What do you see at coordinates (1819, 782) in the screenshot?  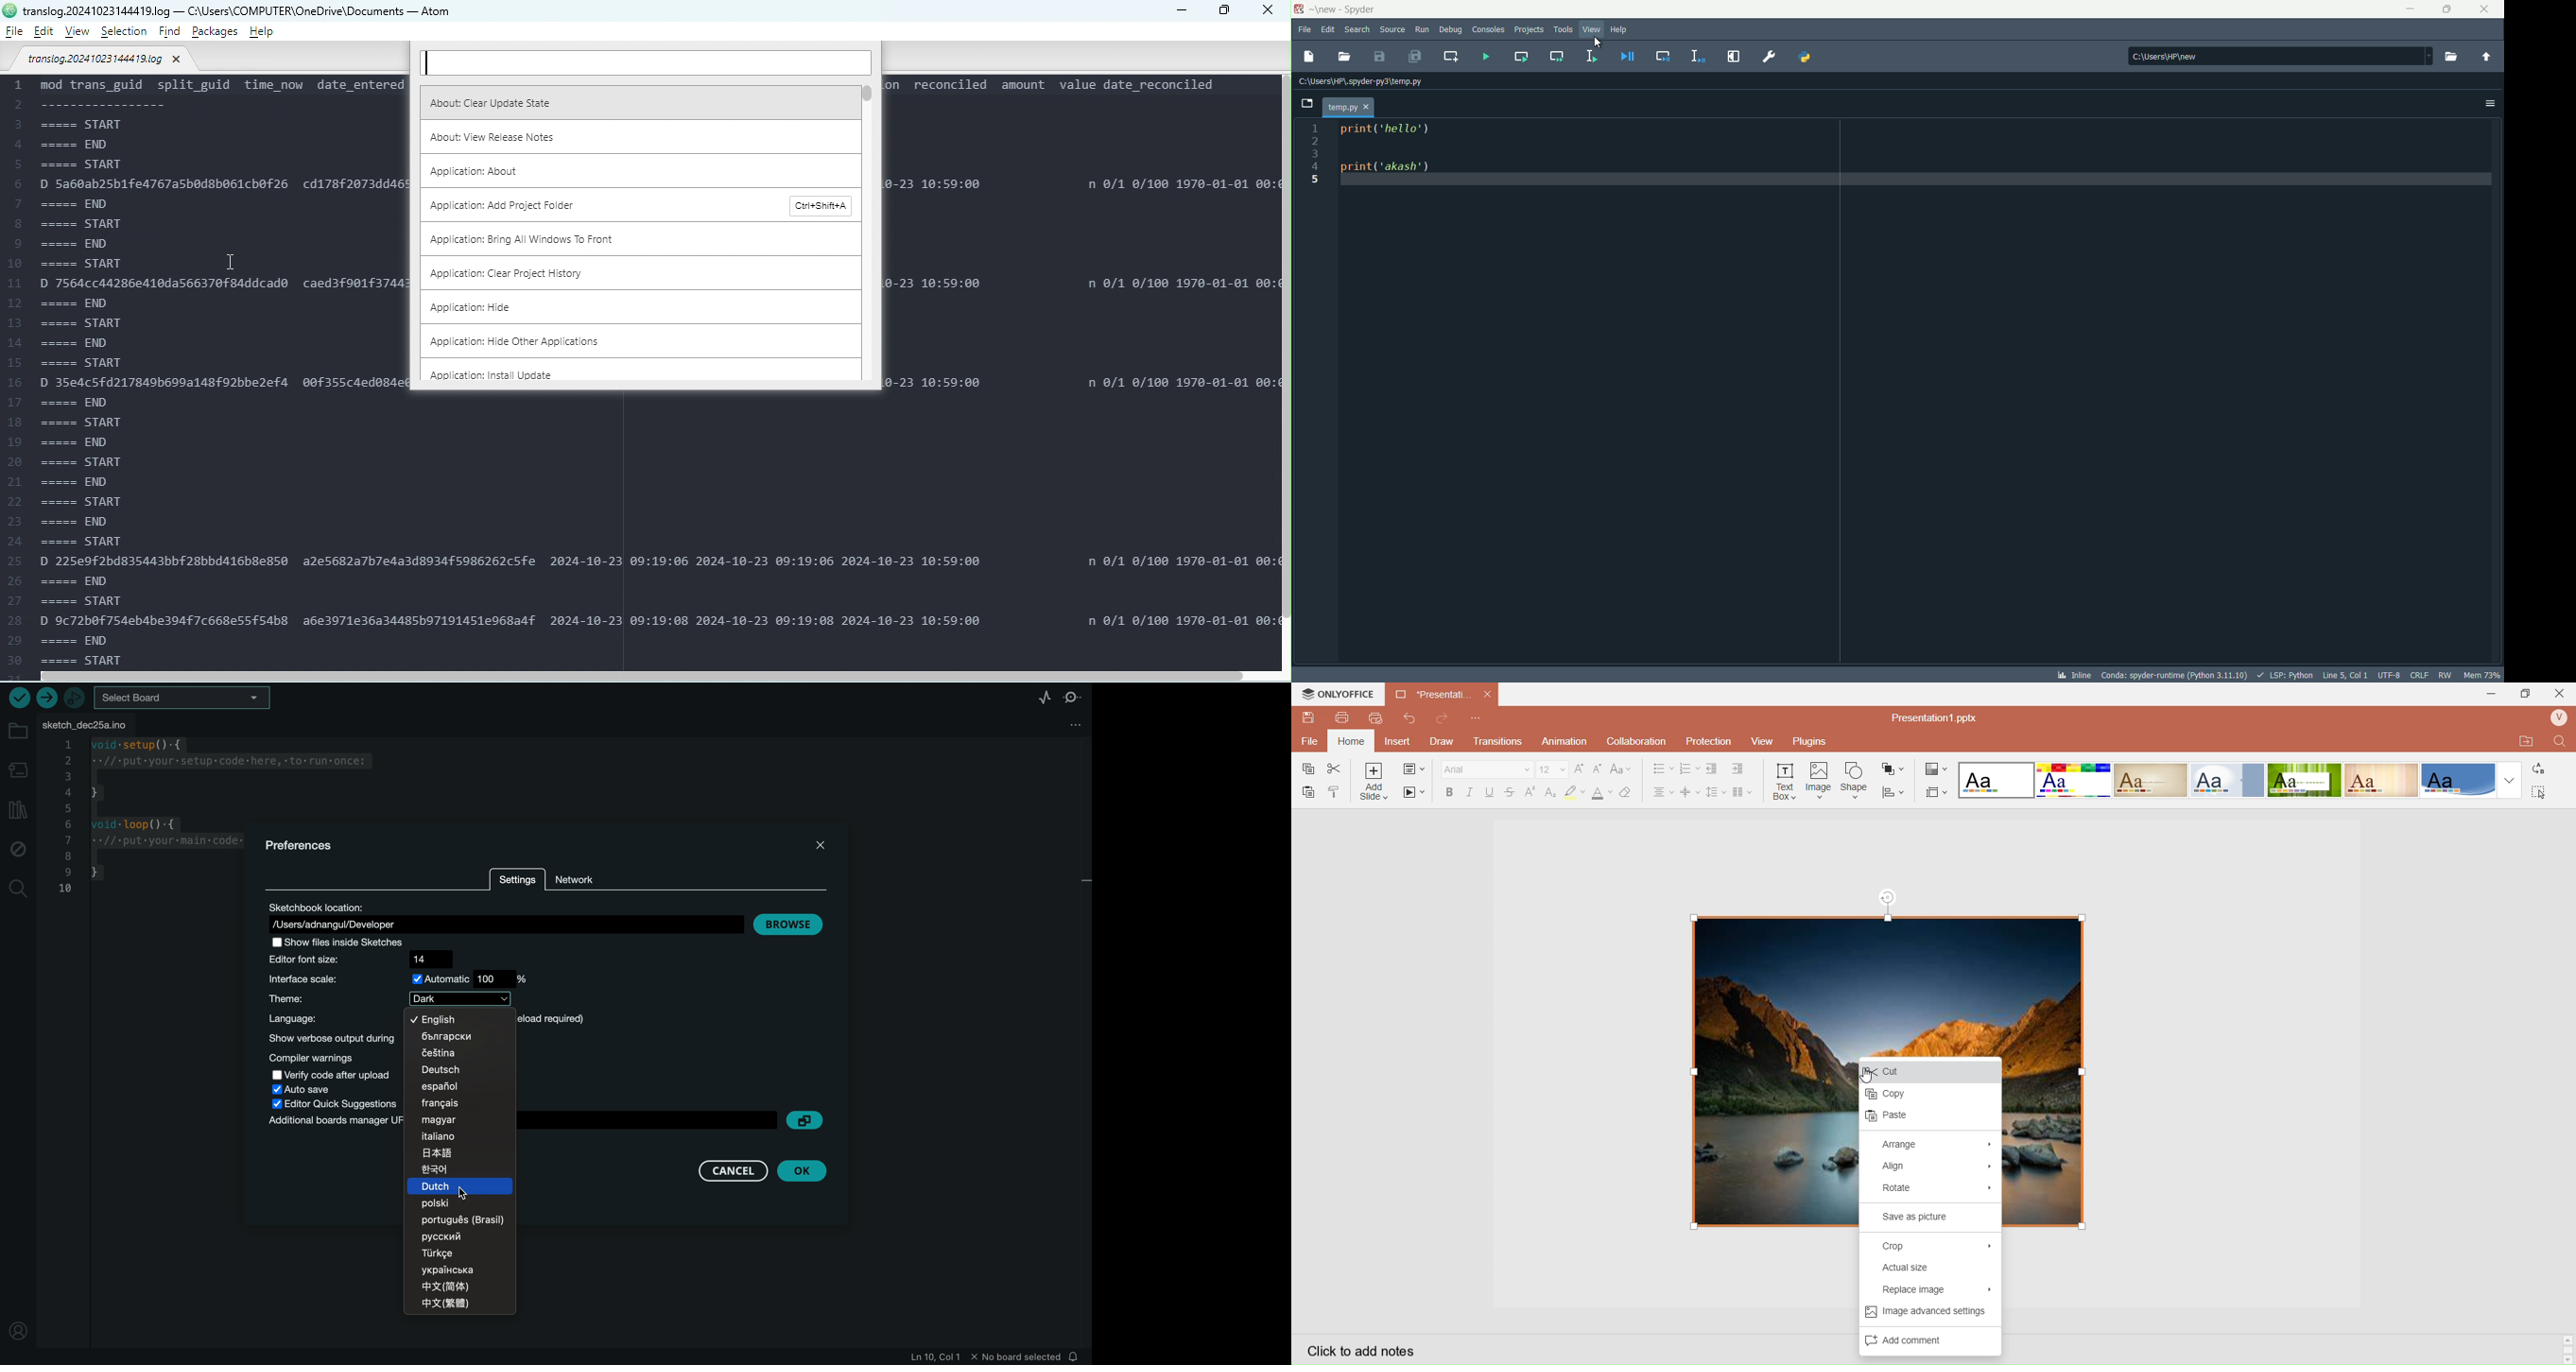 I see `Insert Image` at bounding box center [1819, 782].